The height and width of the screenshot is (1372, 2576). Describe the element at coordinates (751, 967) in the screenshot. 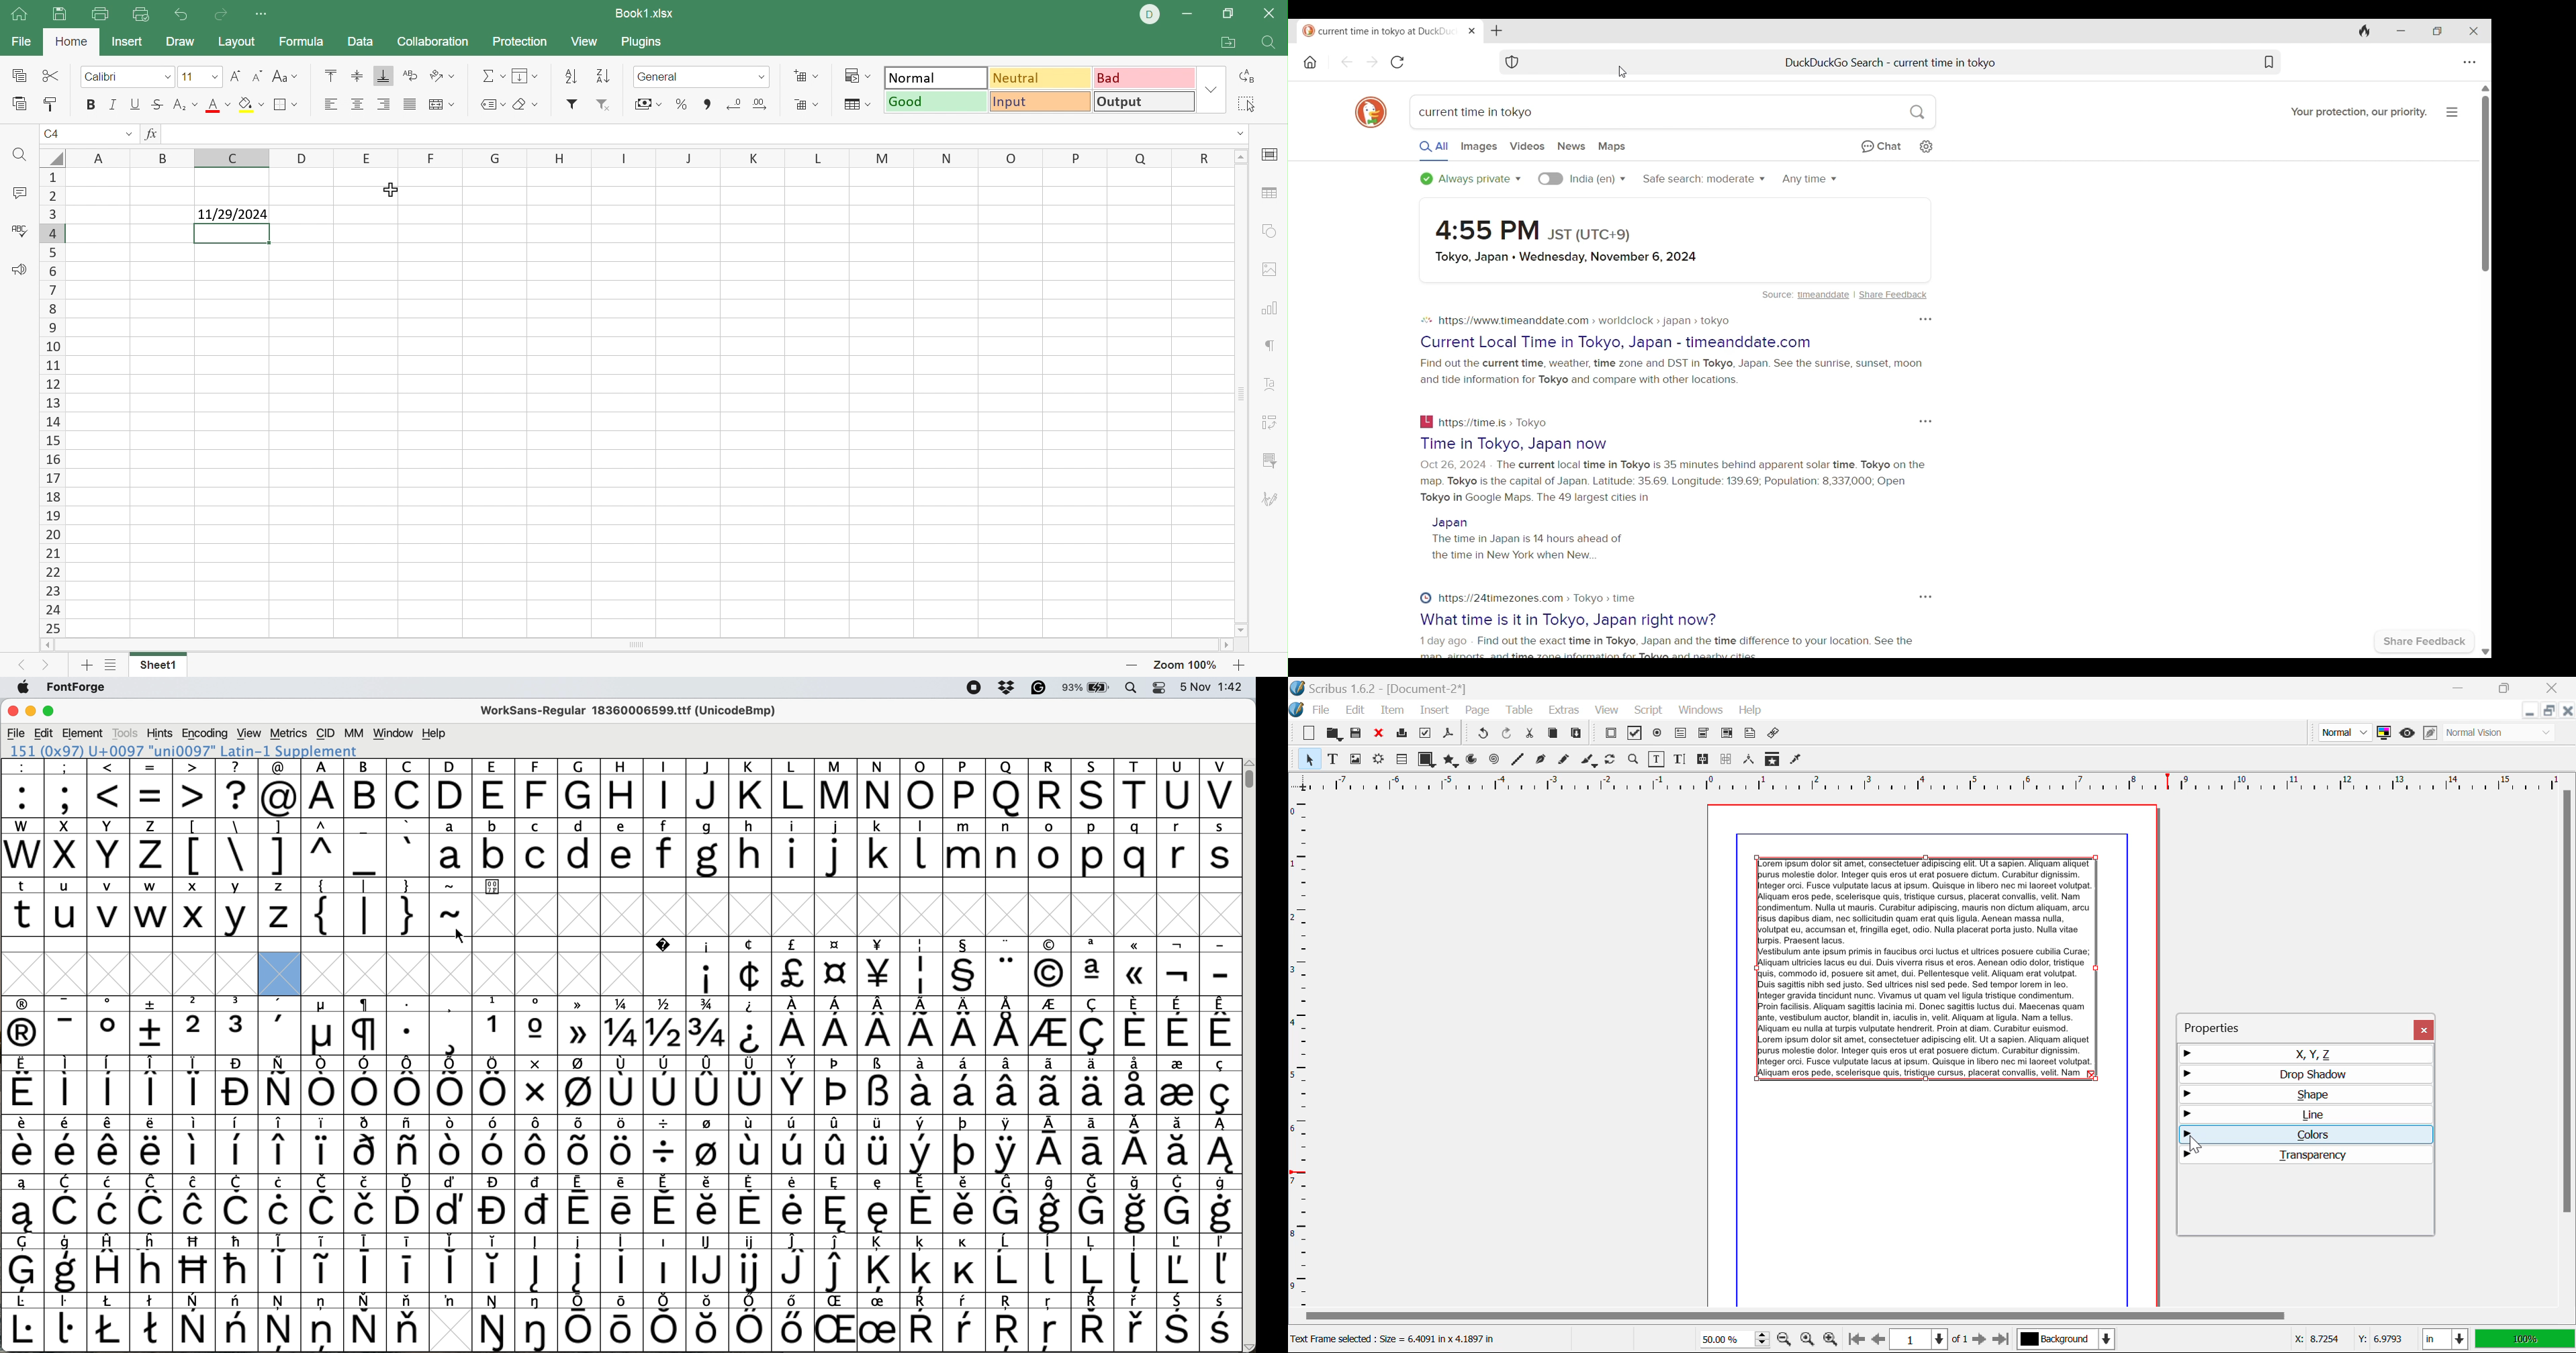

I see `symbol` at that location.